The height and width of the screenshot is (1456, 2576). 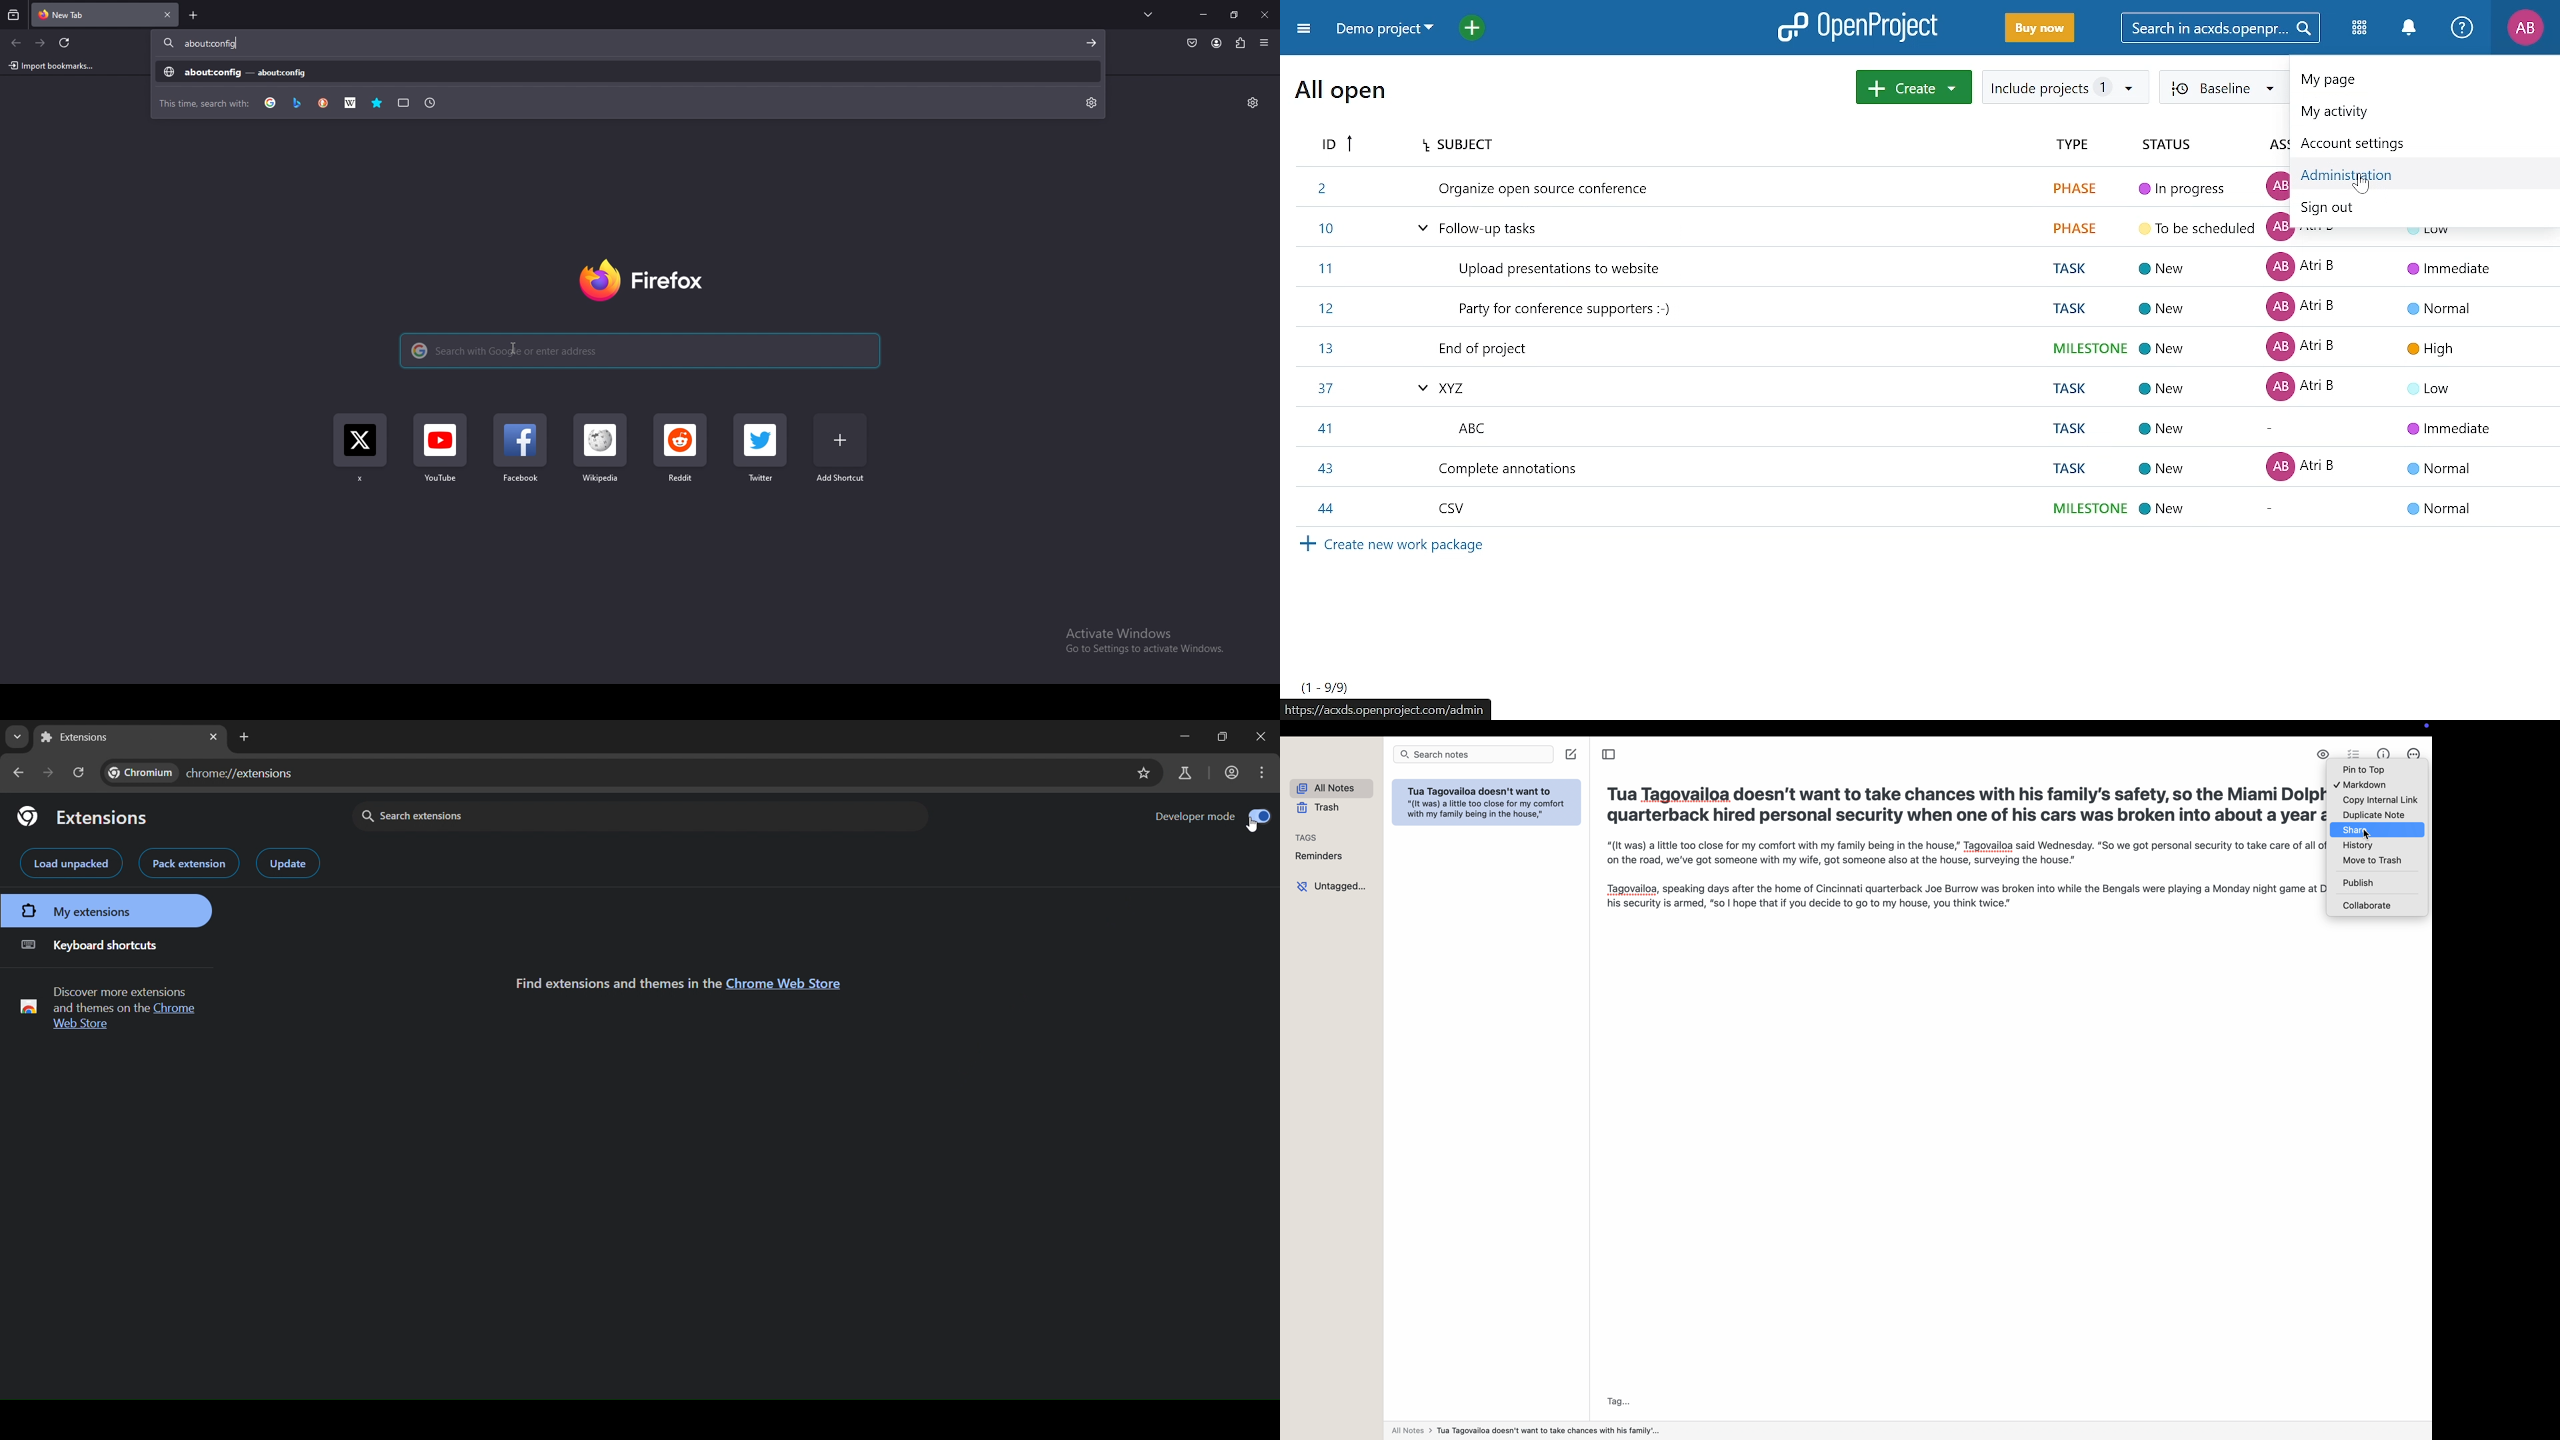 I want to click on bookmarks, so click(x=377, y=103).